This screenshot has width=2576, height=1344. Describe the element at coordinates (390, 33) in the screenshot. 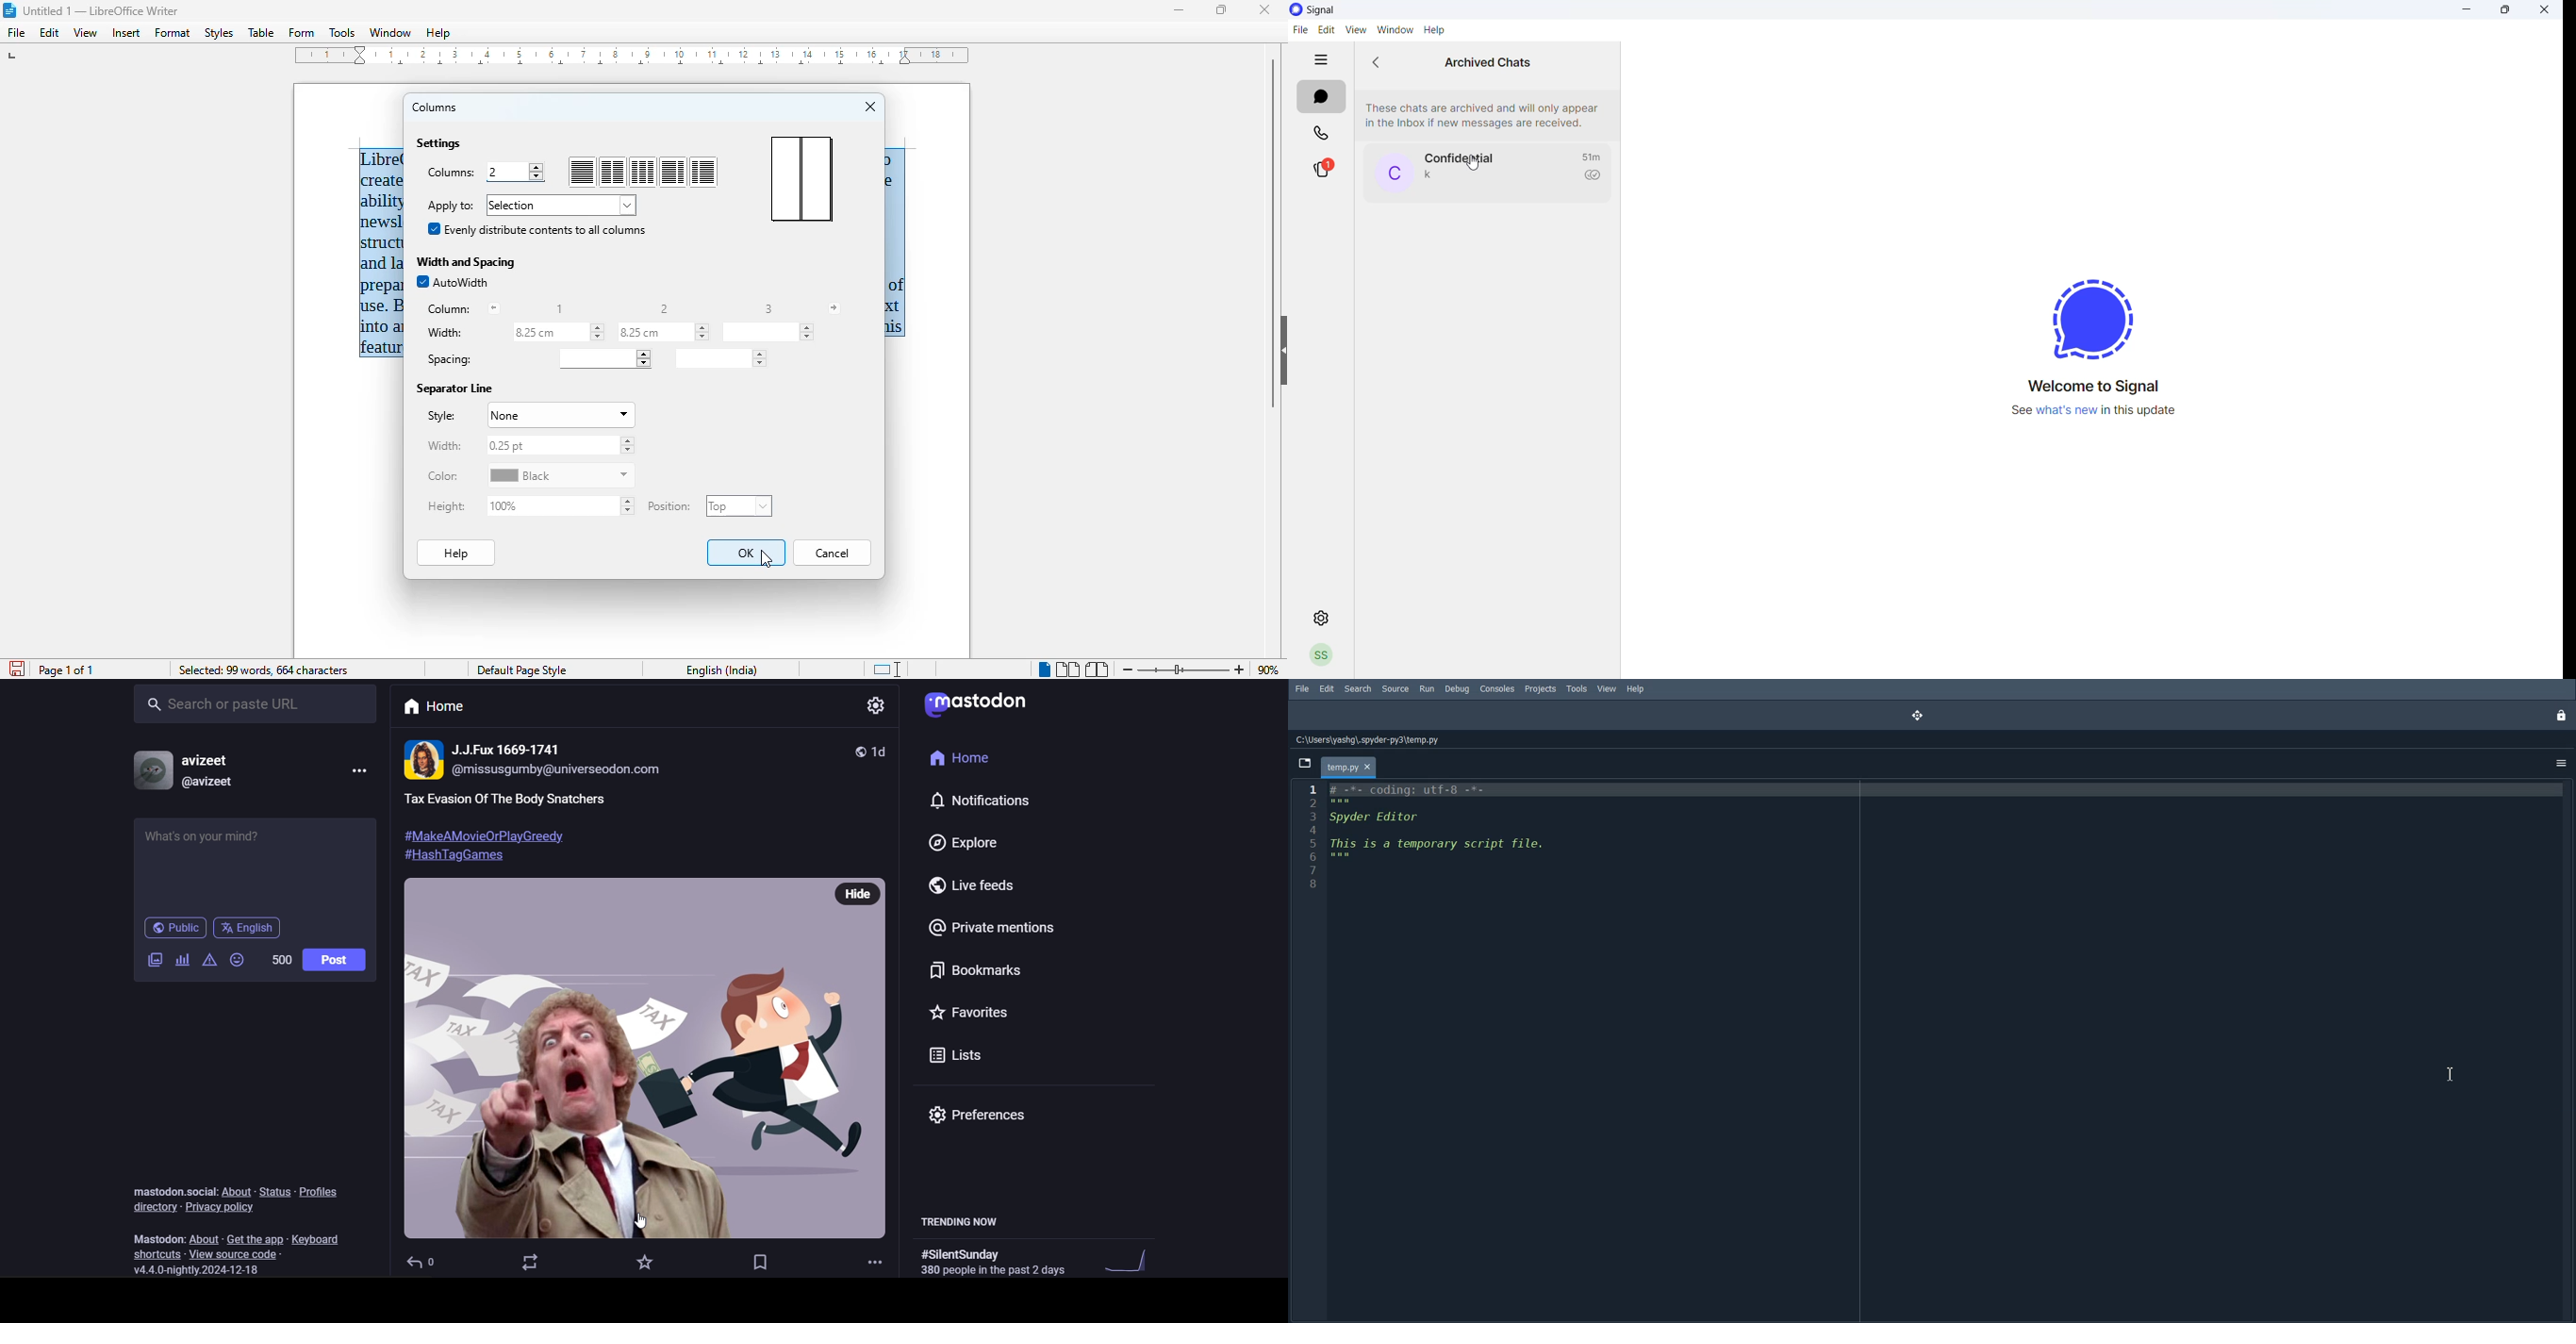

I see `window` at that location.